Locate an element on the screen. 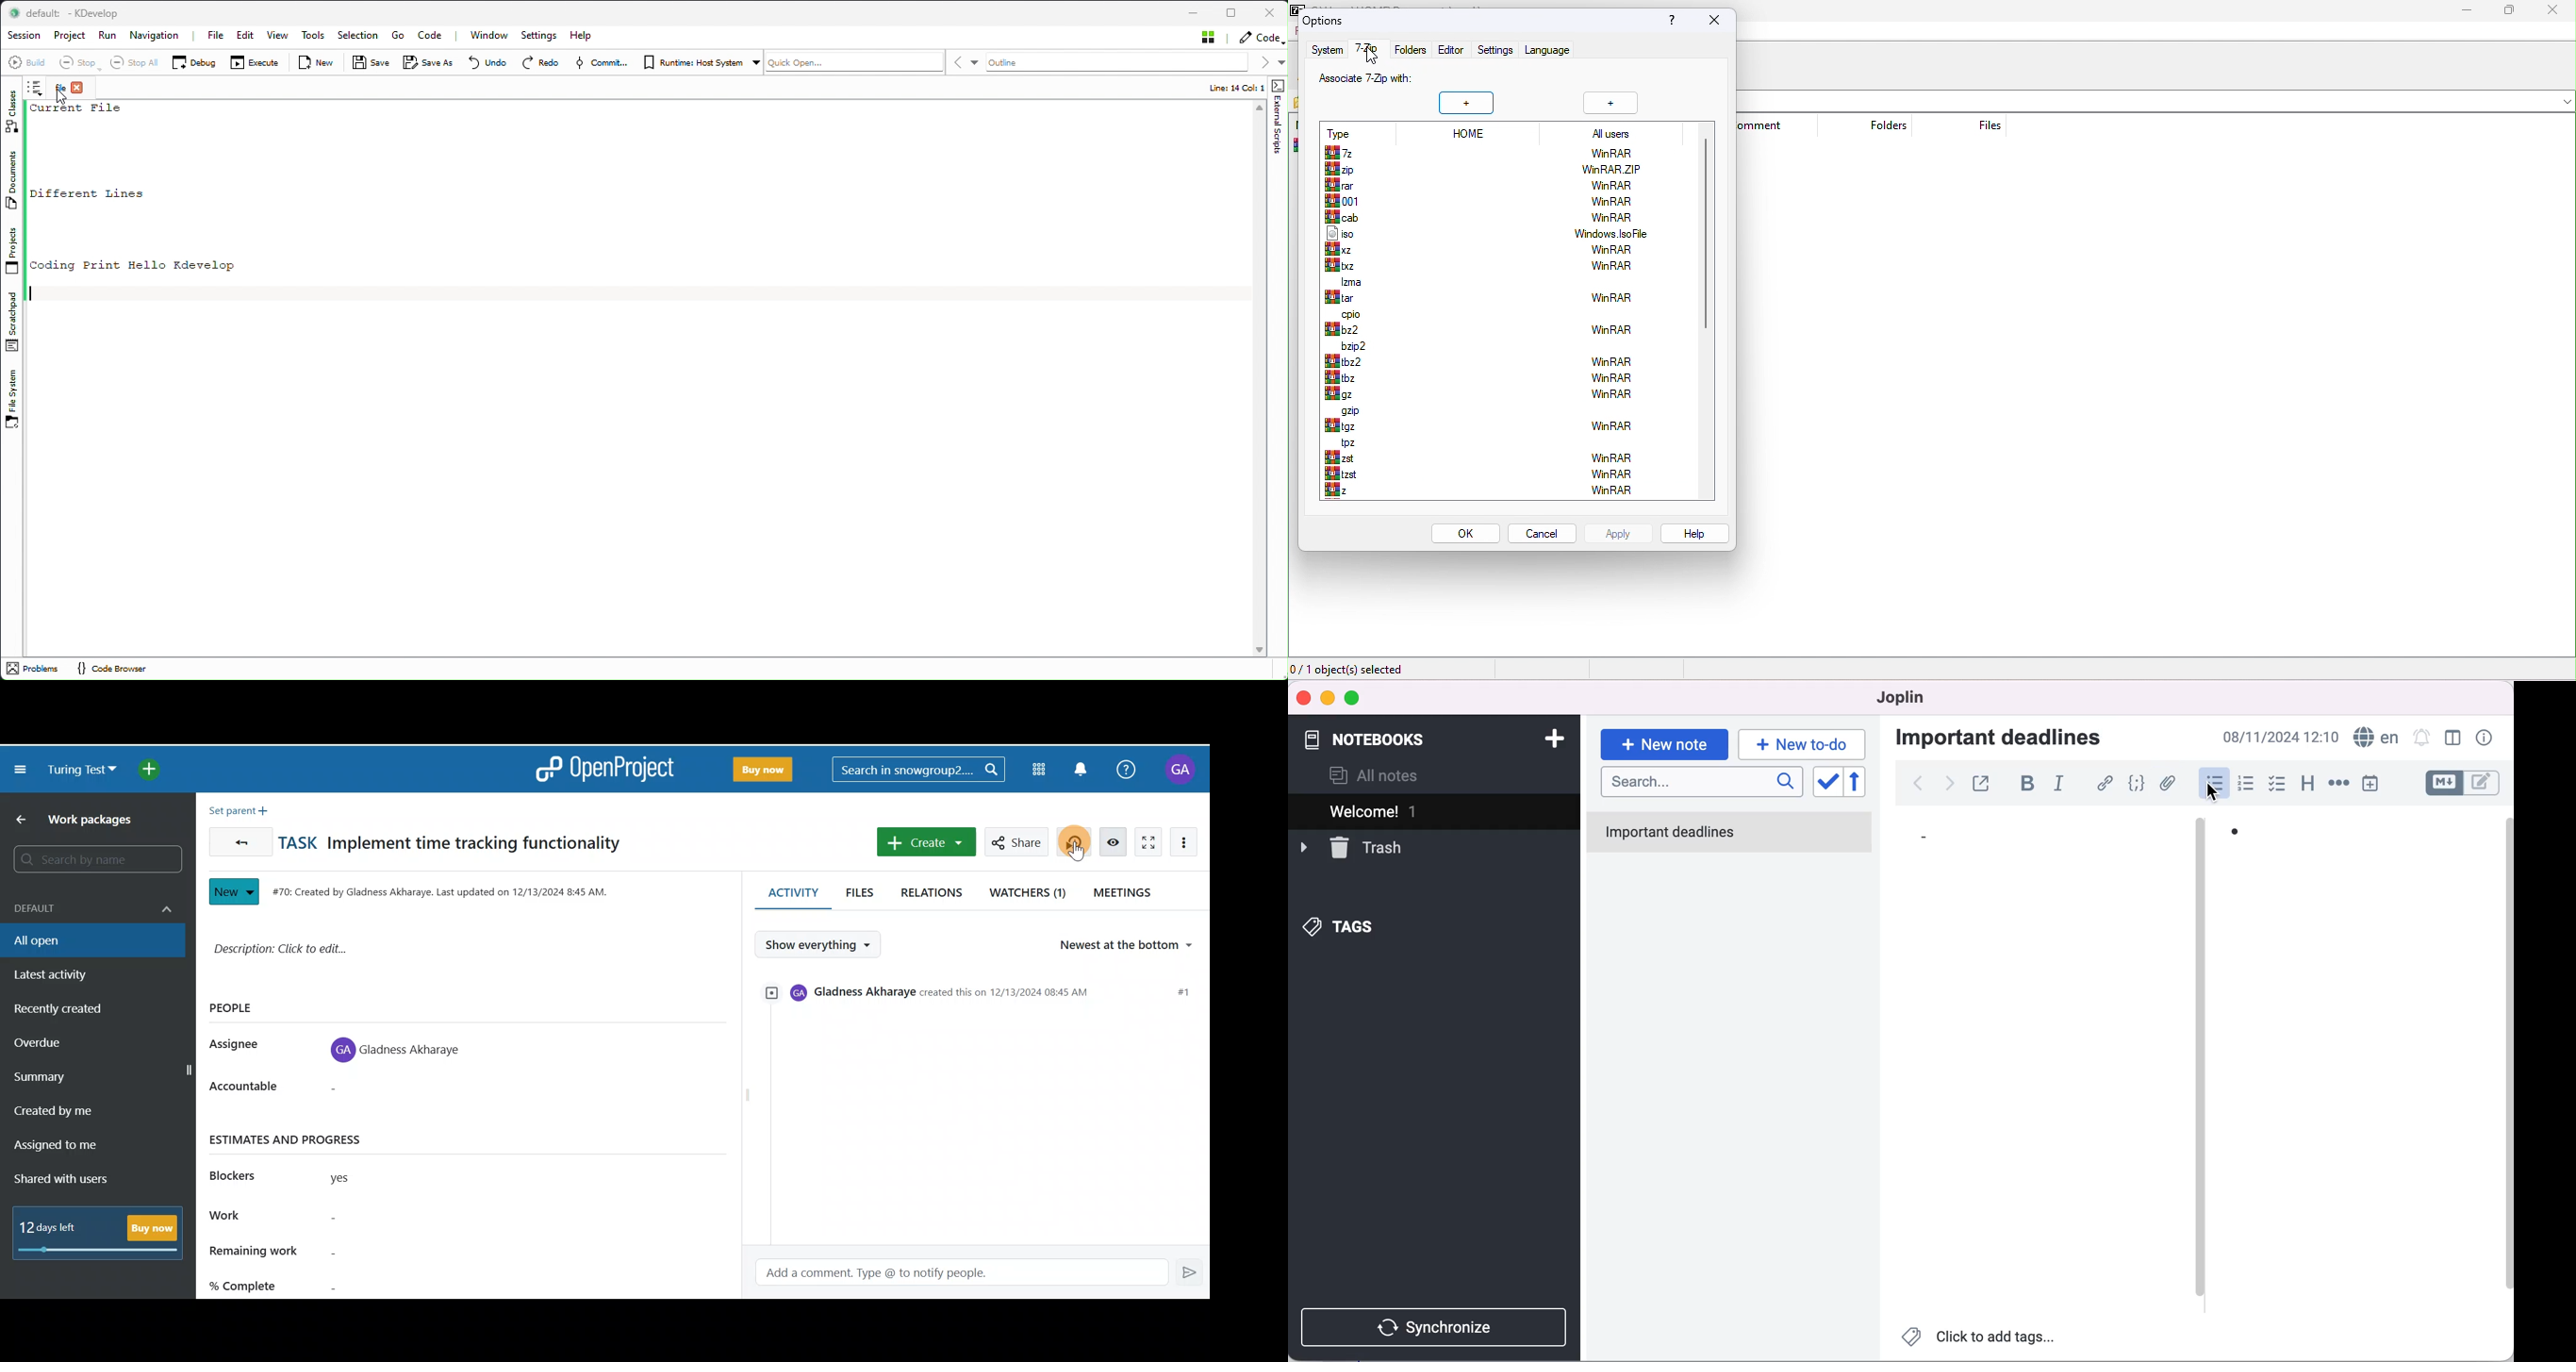 The height and width of the screenshot is (1372, 2576). vertical slider is located at coordinates (2199, 1064).